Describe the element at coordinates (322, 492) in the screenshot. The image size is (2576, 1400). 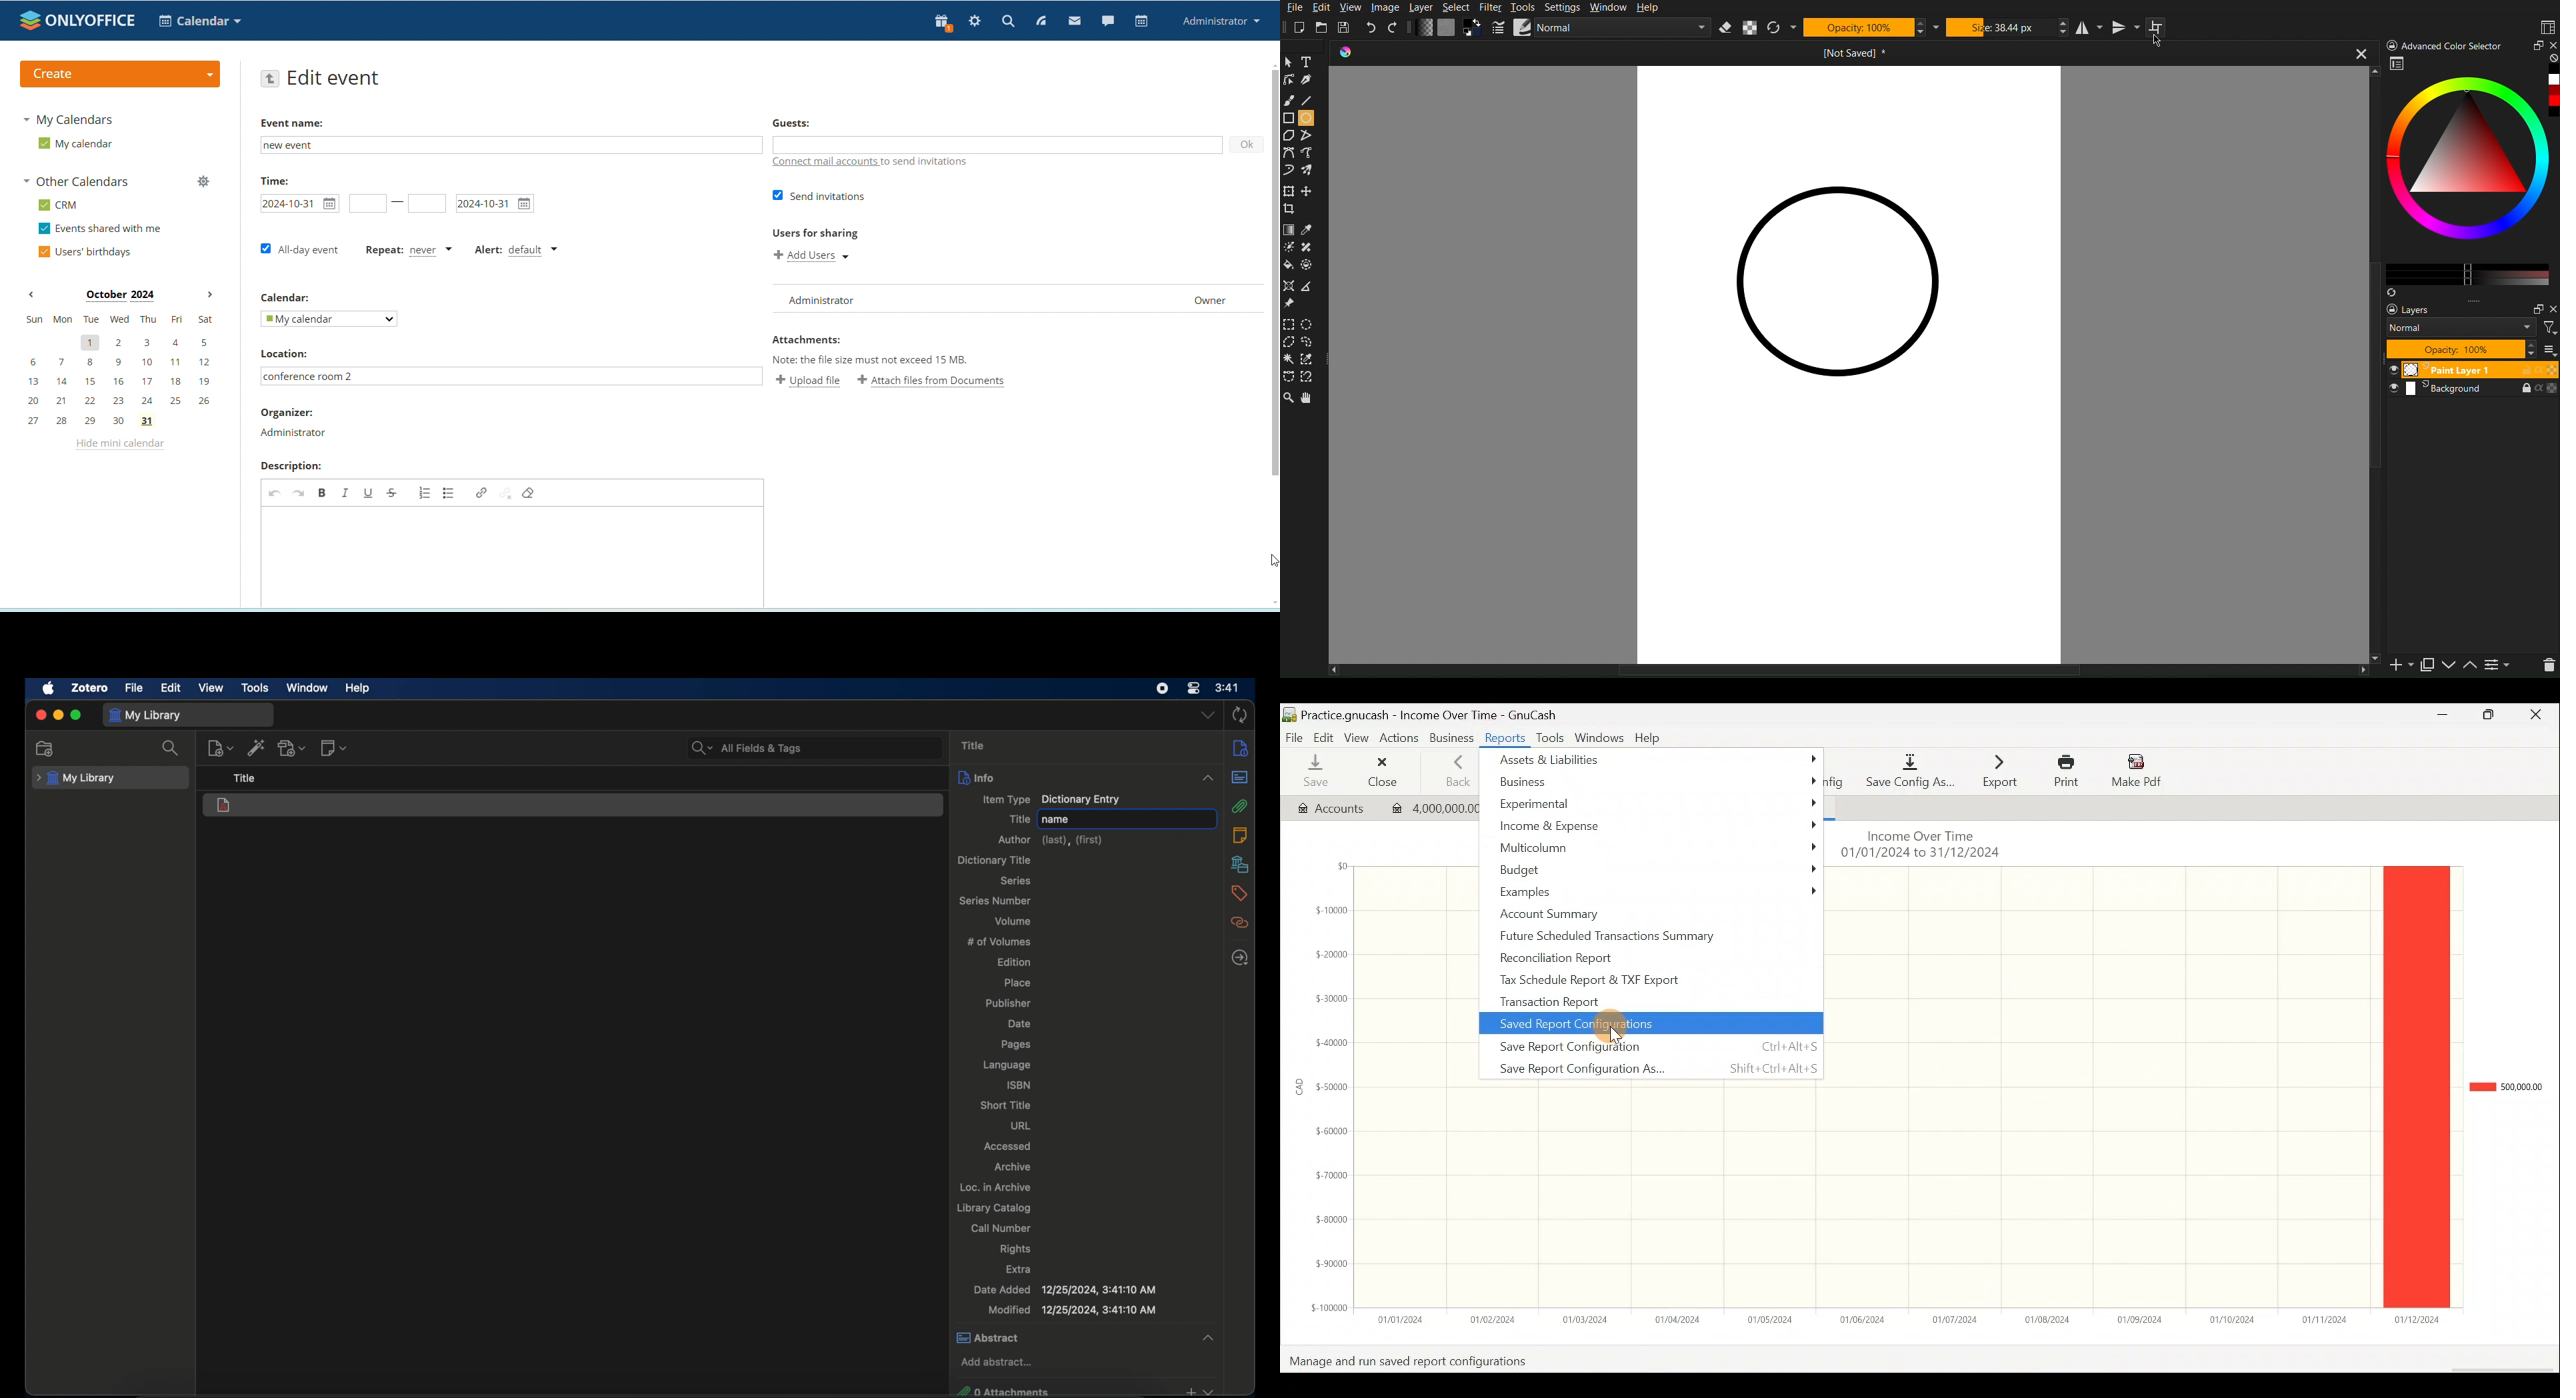
I see `bold` at that location.